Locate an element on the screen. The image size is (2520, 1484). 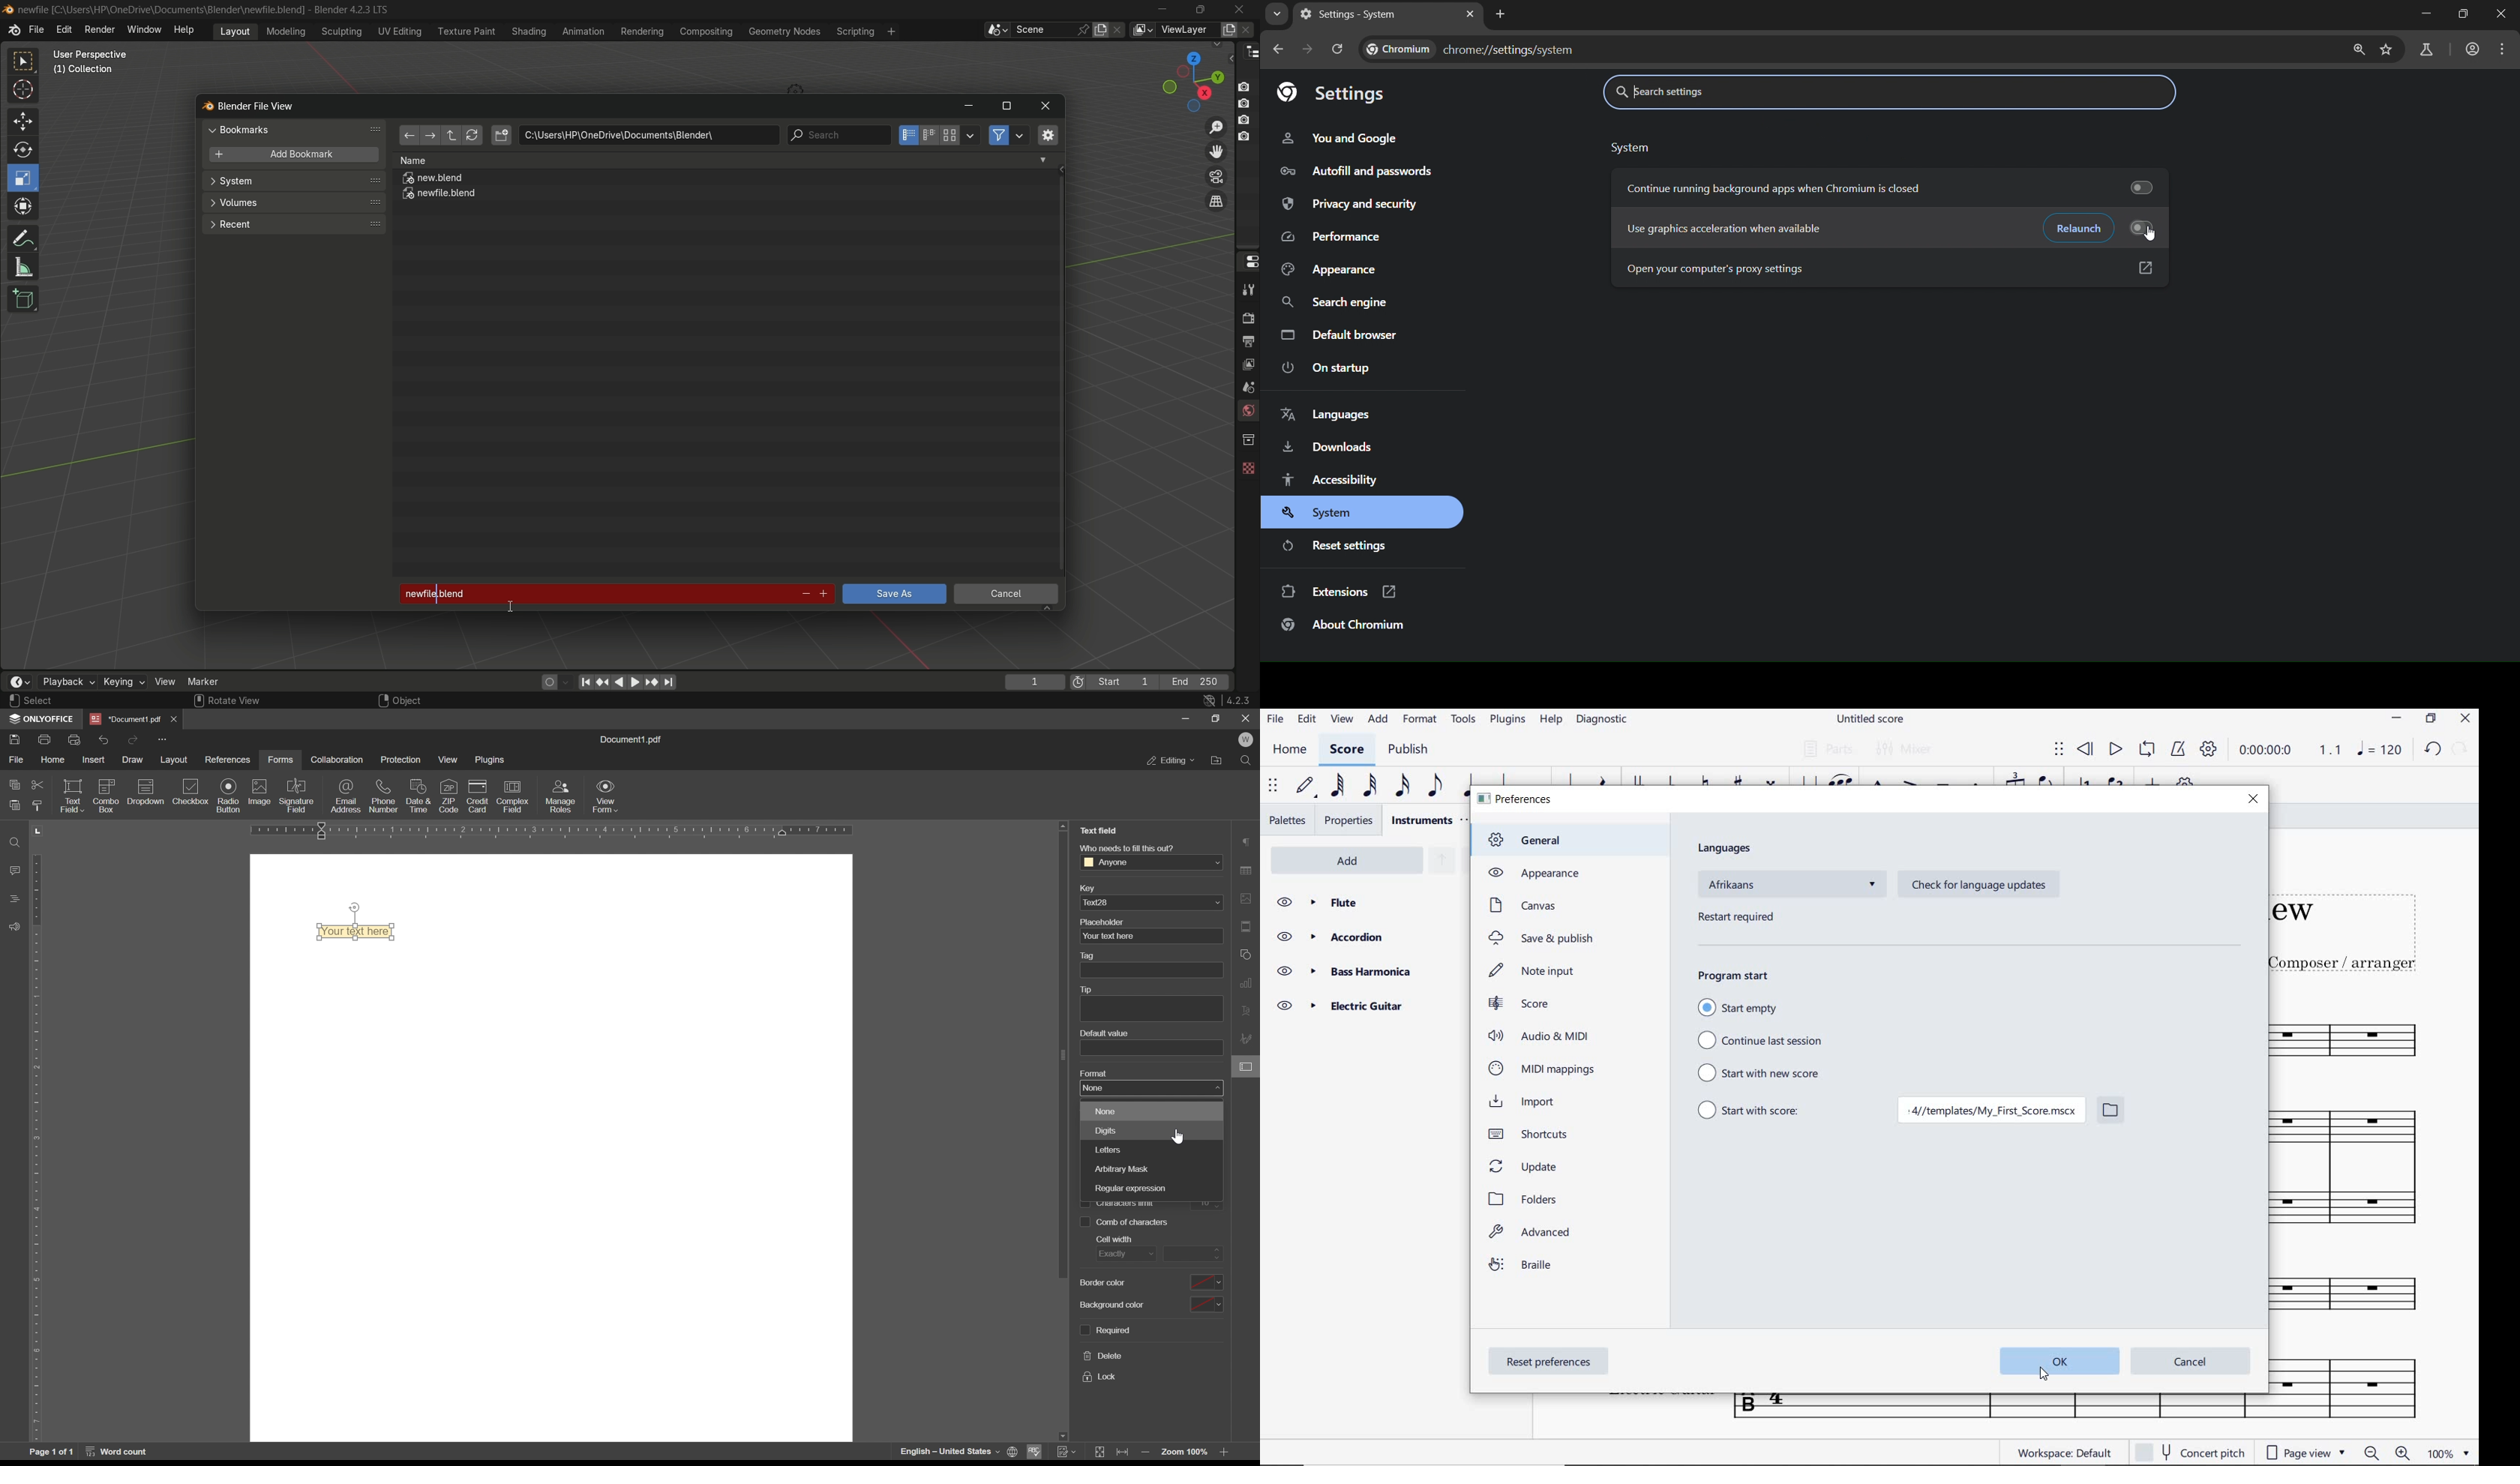
instruments is located at coordinates (1421, 820).